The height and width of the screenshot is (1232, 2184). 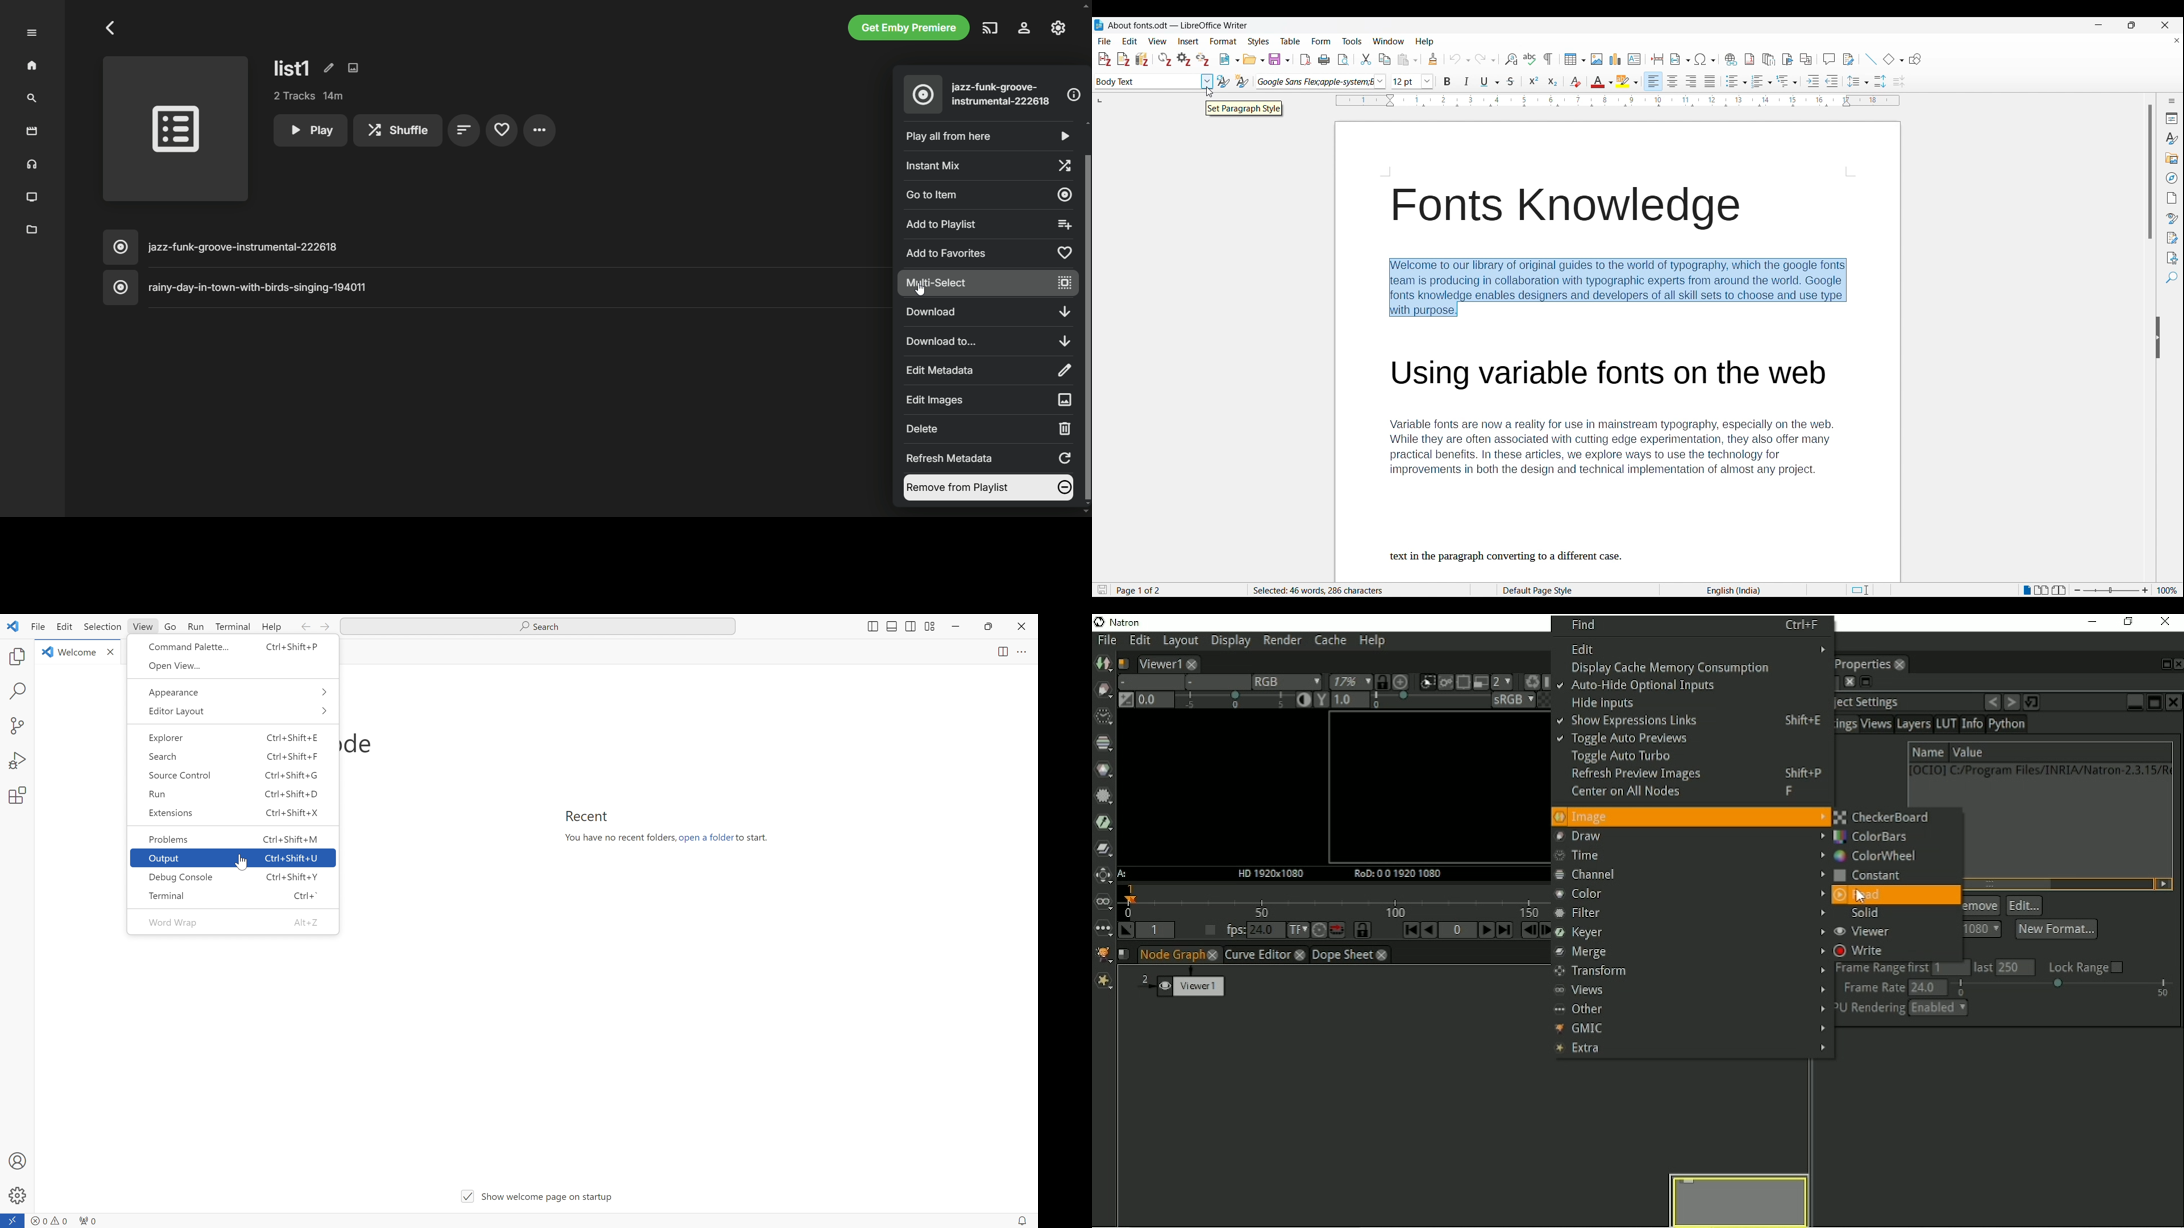 What do you see at coordinates (234, 776) in the screenshot?
I see `source control` at bounding box center [234, 776].